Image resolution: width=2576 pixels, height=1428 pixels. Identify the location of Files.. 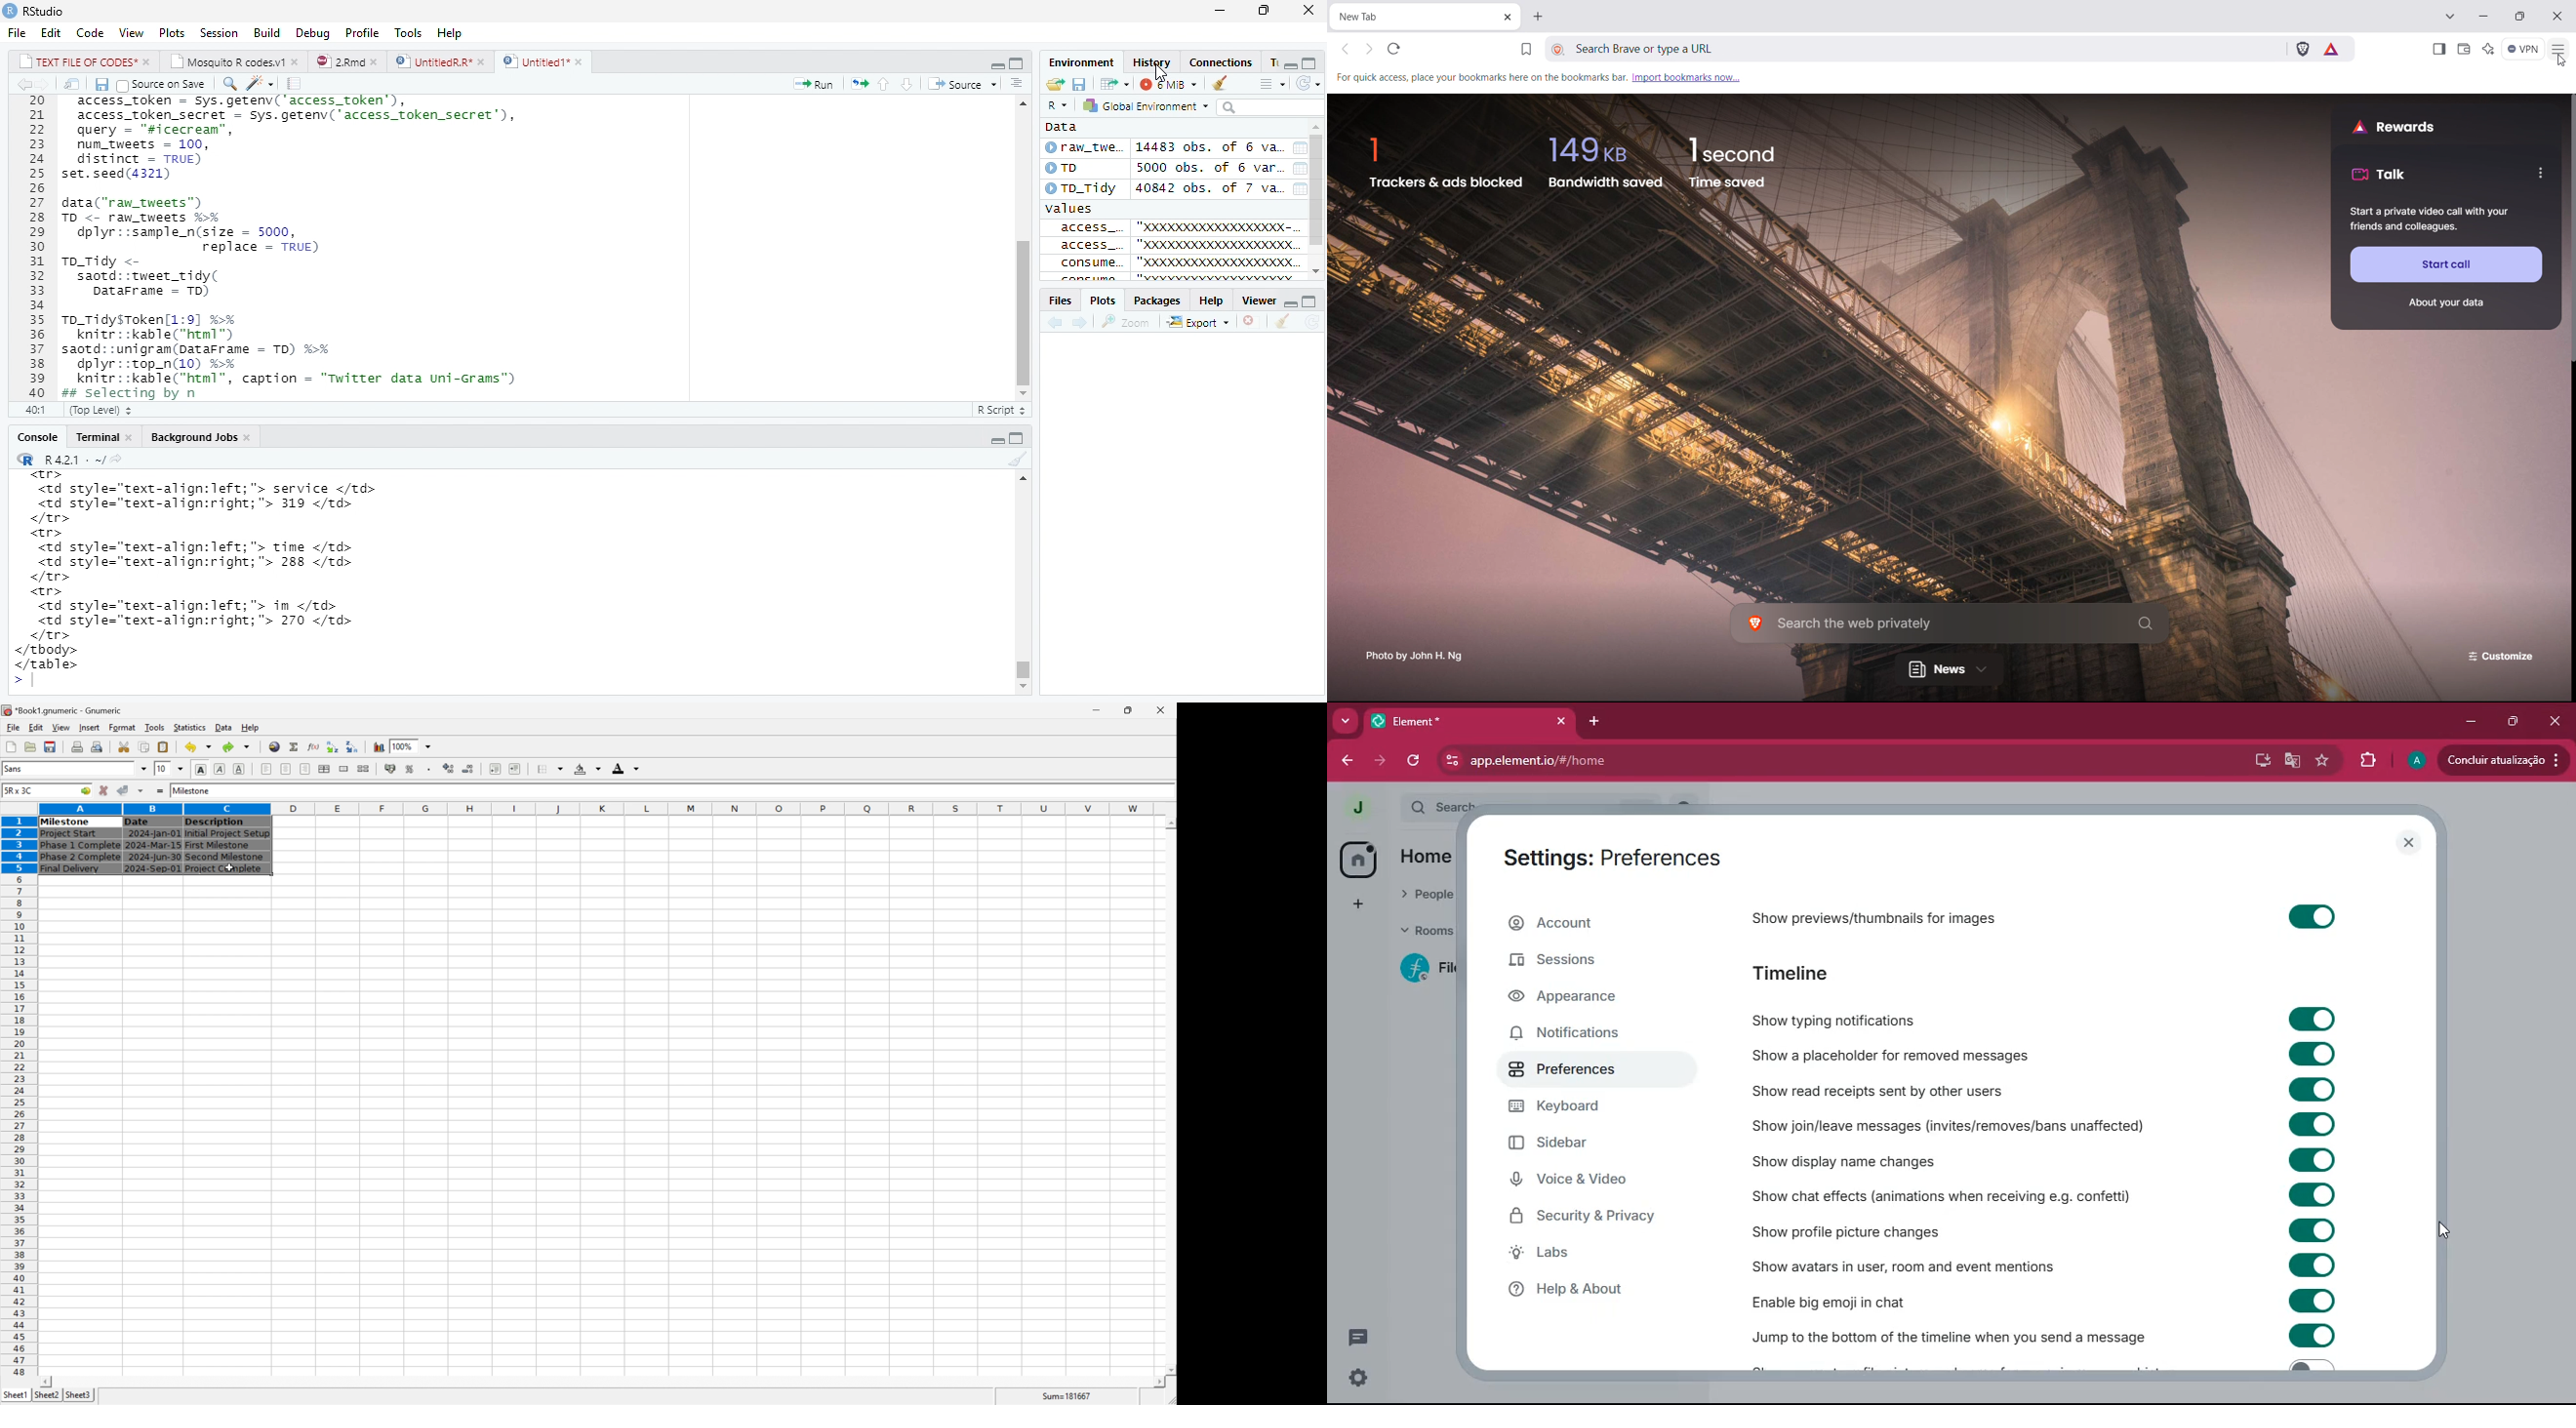
(1059, 300).